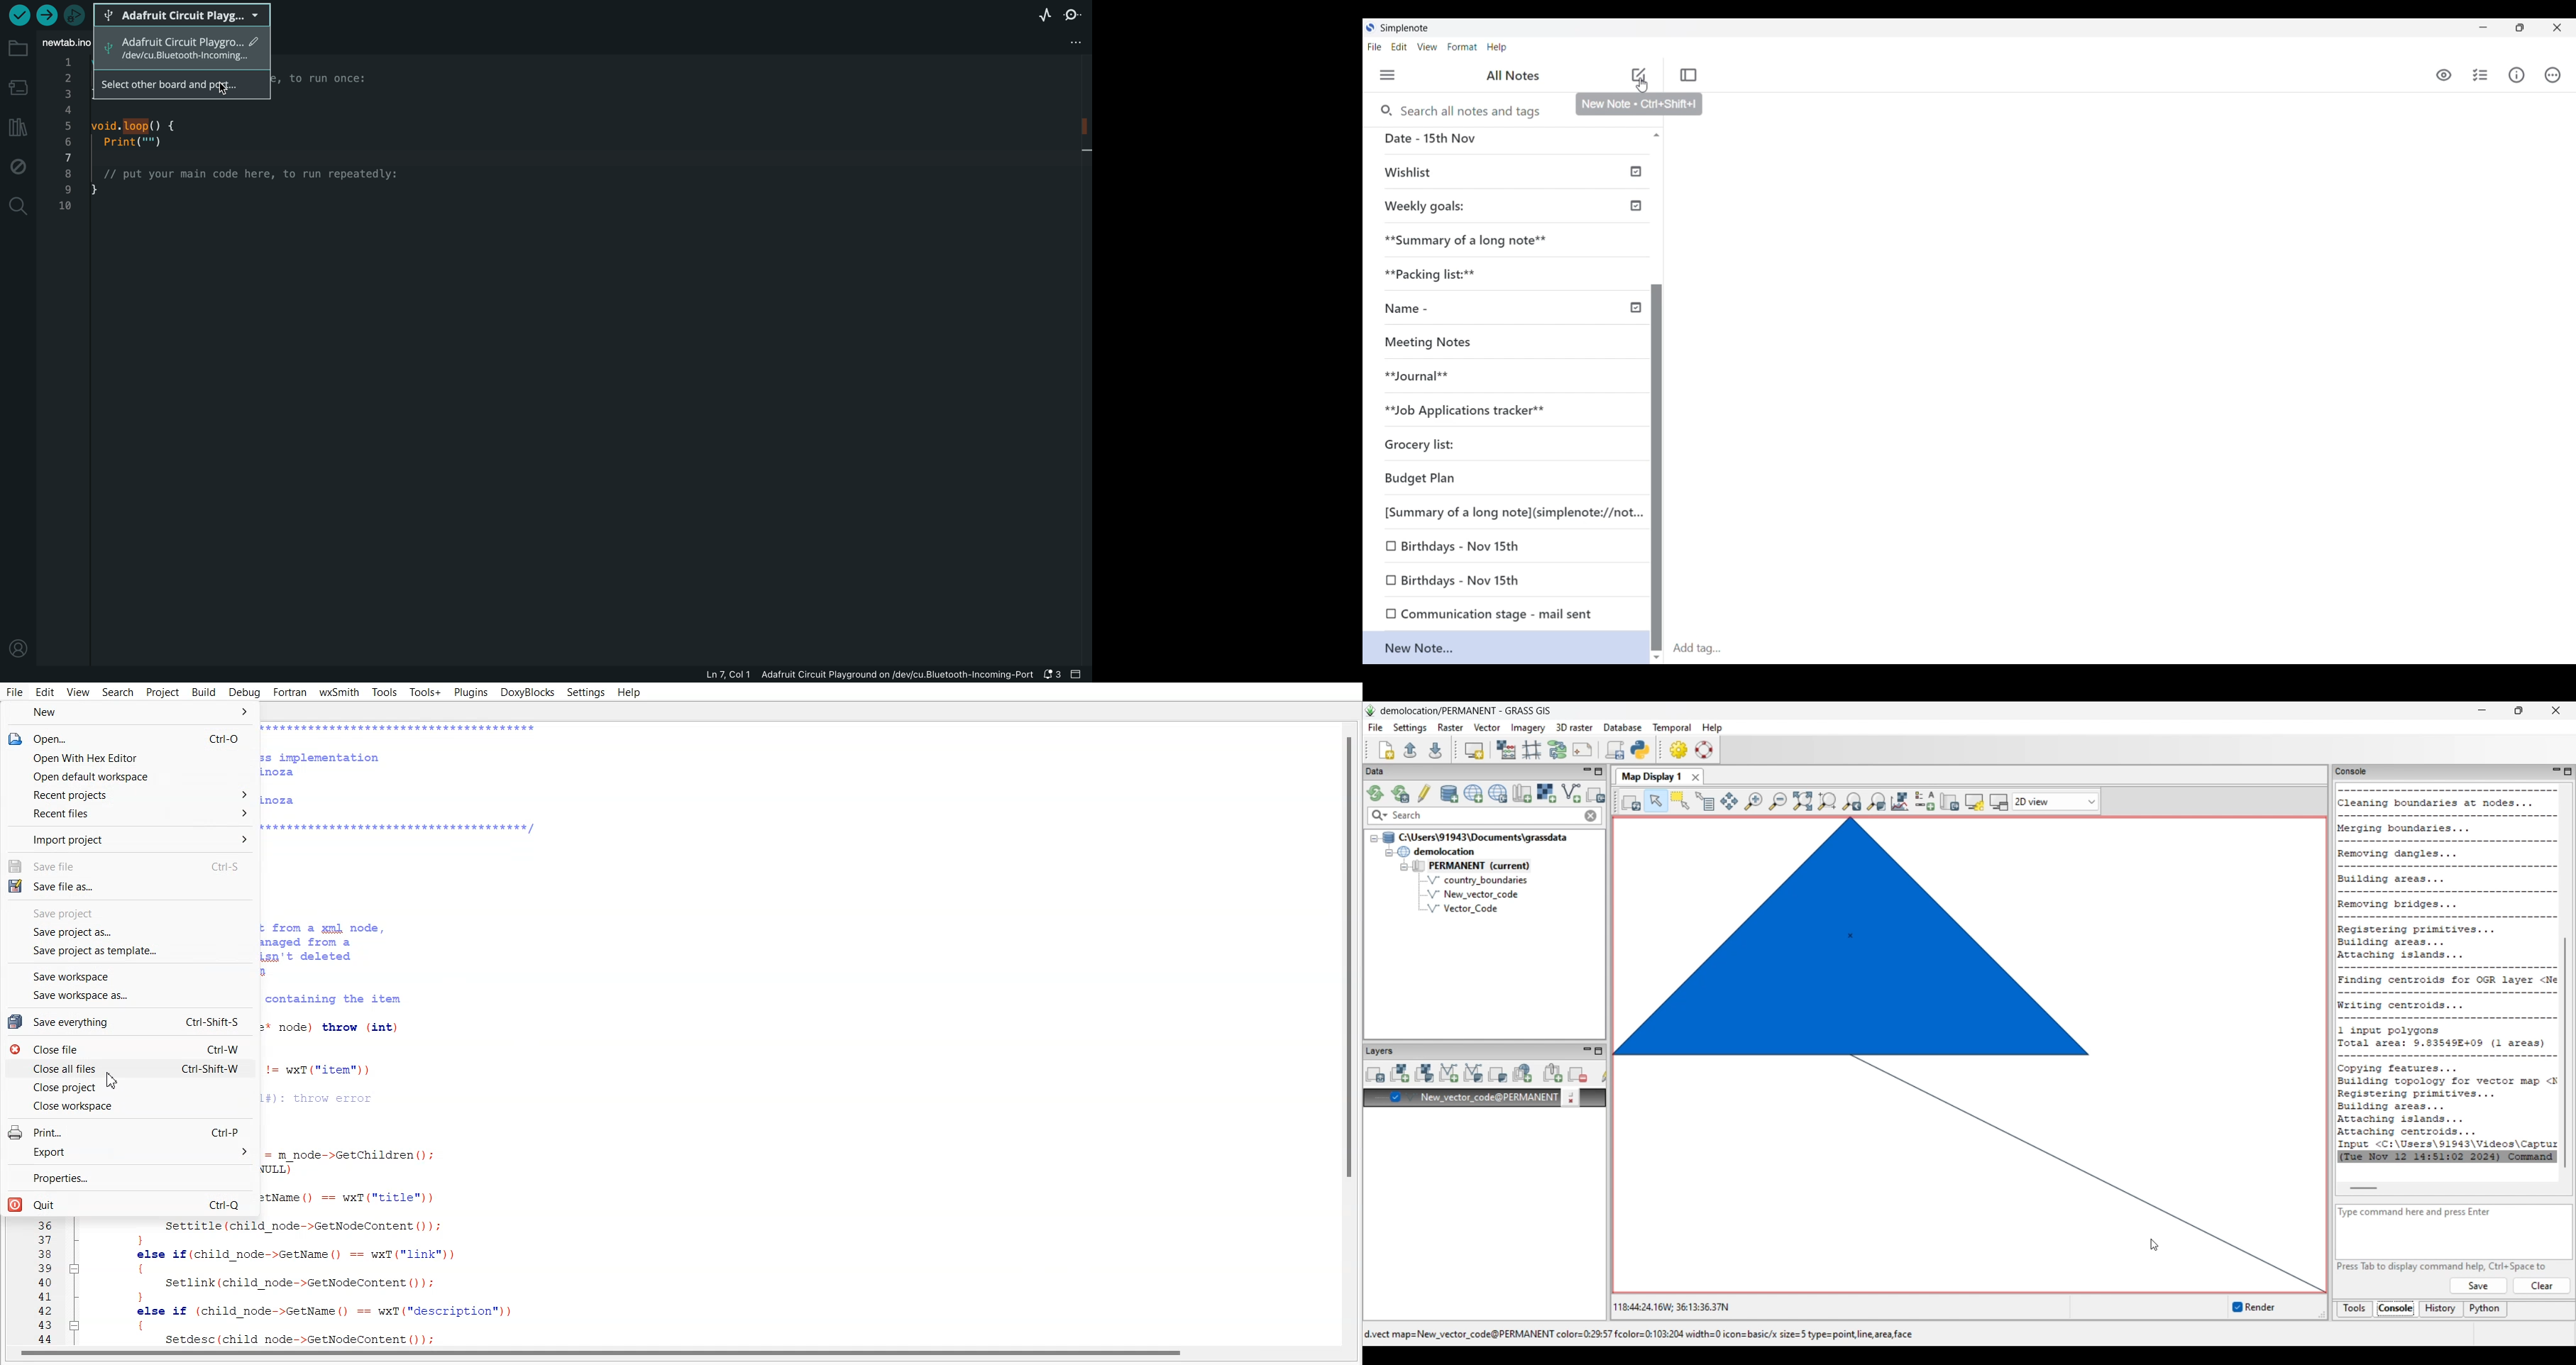 Image resolution: width=2576 pixels, height=1372 pixels. What do you see at coordinates (21, 648) in the screenshot?
I see `profile` at bounding box center [21, 648].